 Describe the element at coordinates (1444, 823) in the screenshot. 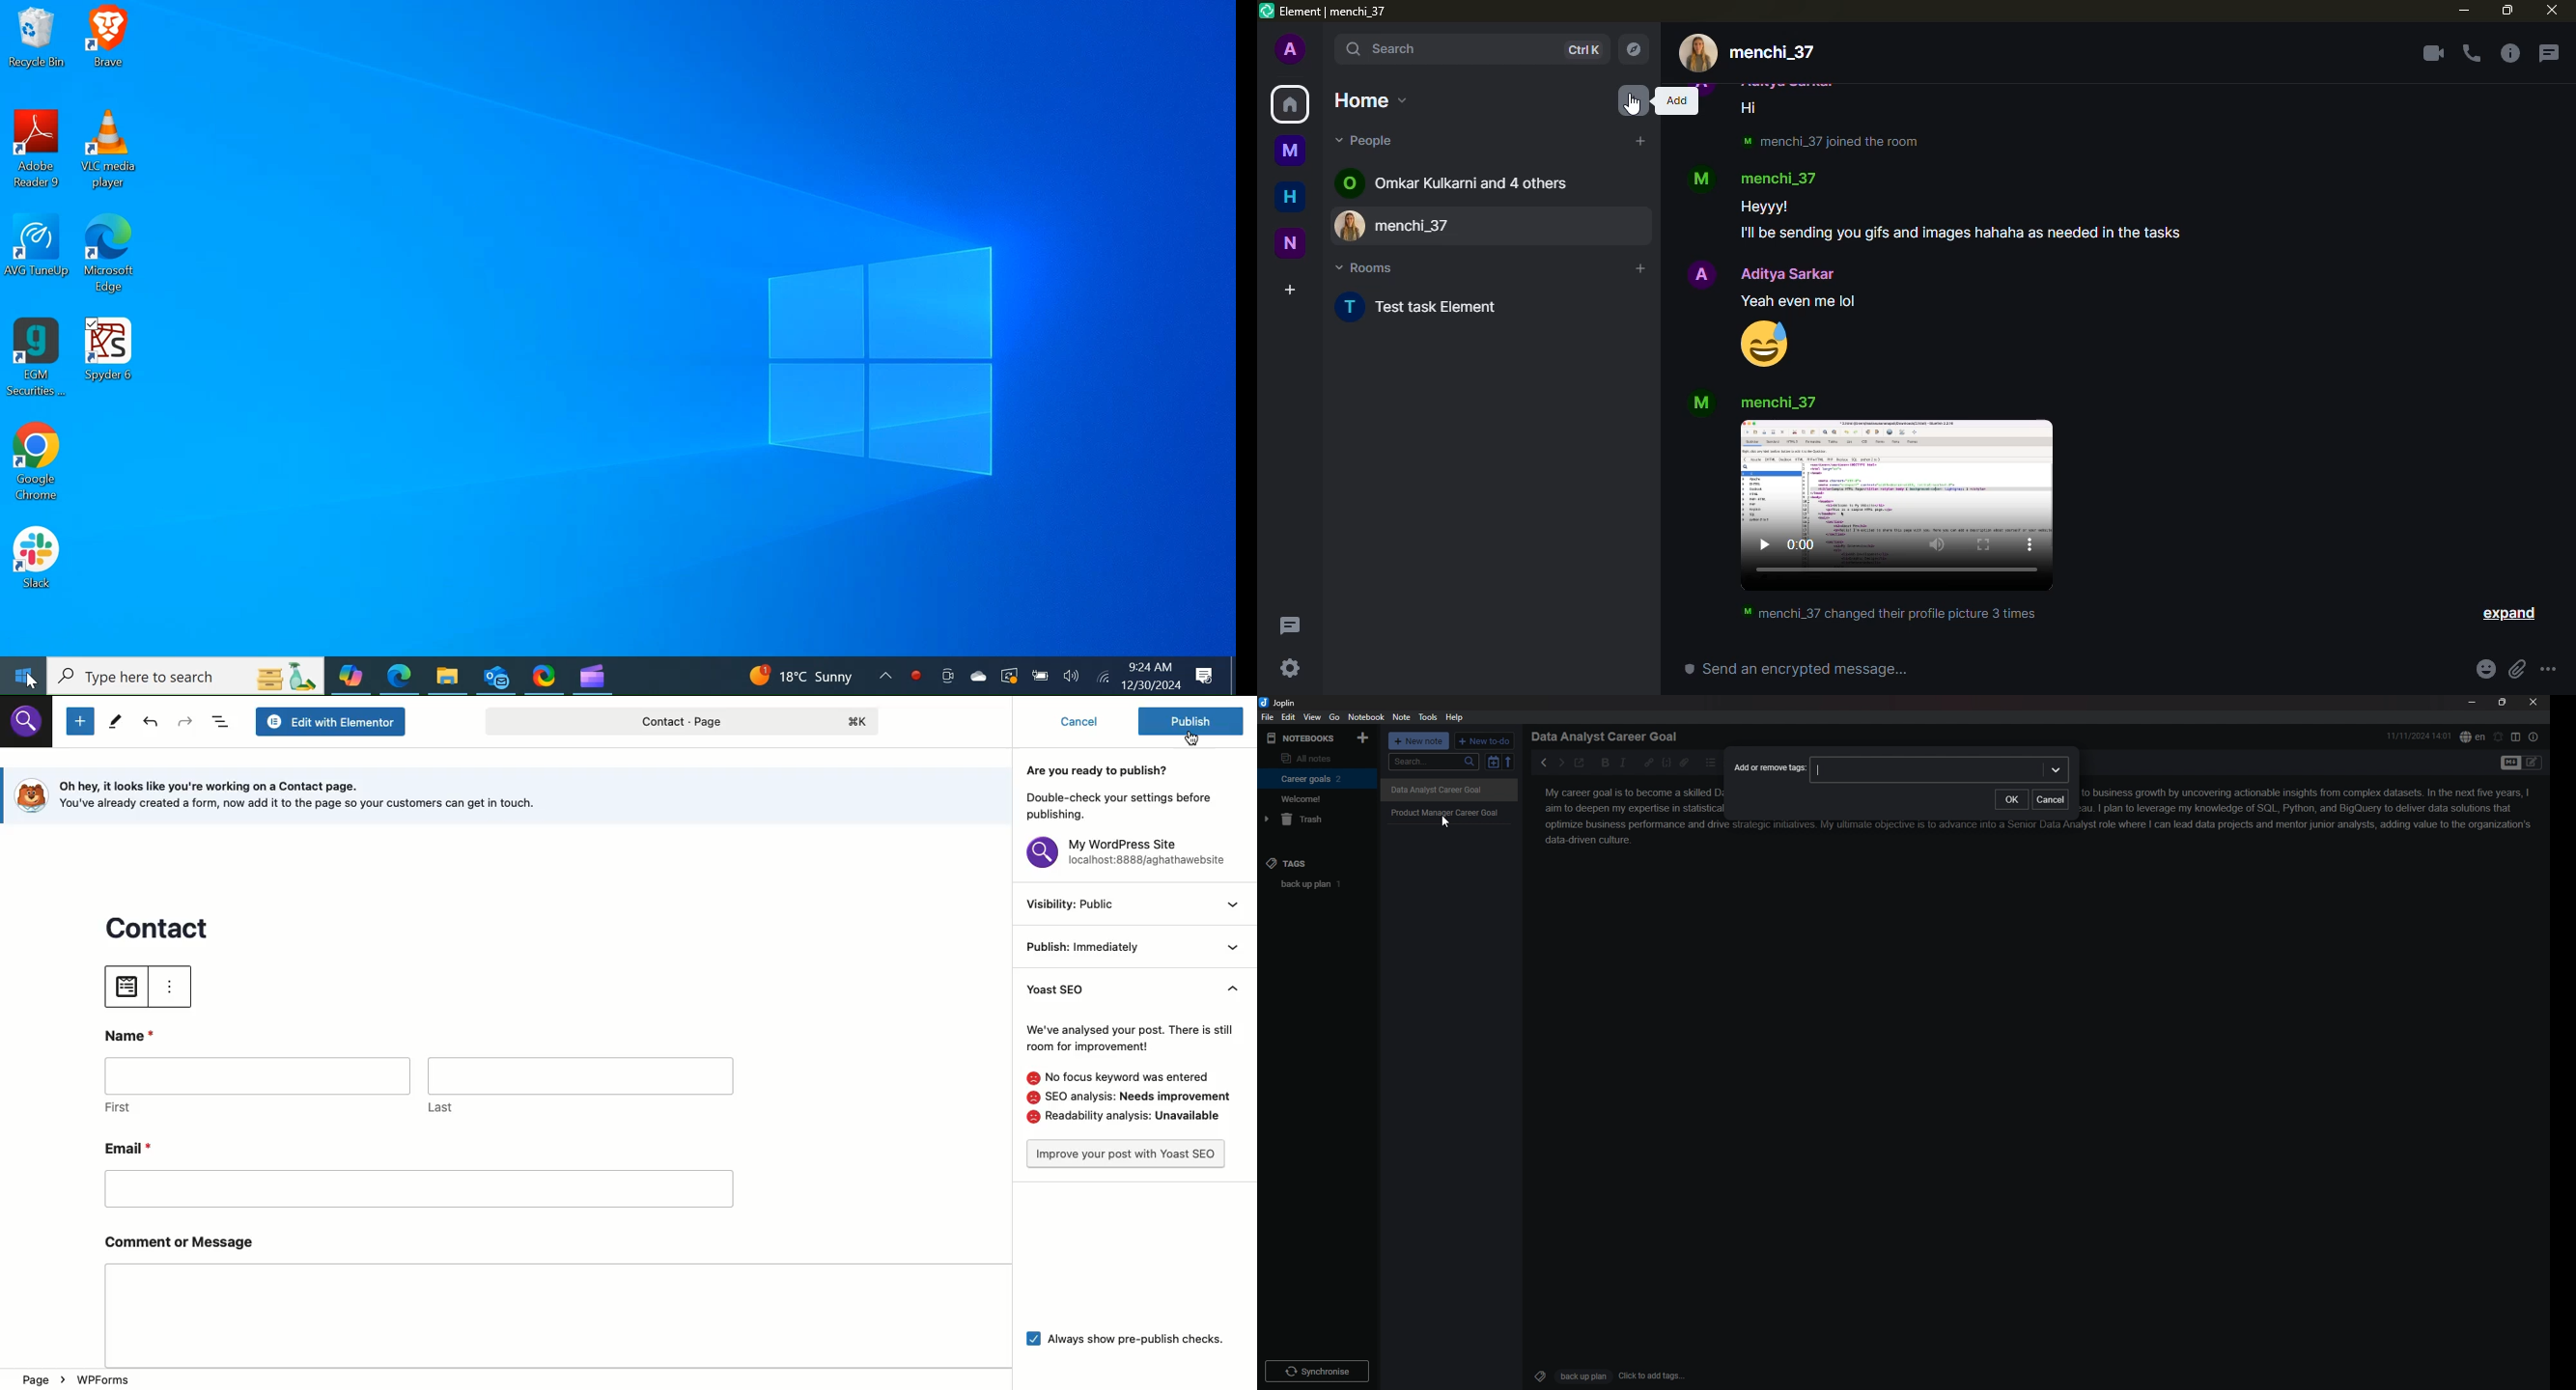

I see `Cursor` at that location.